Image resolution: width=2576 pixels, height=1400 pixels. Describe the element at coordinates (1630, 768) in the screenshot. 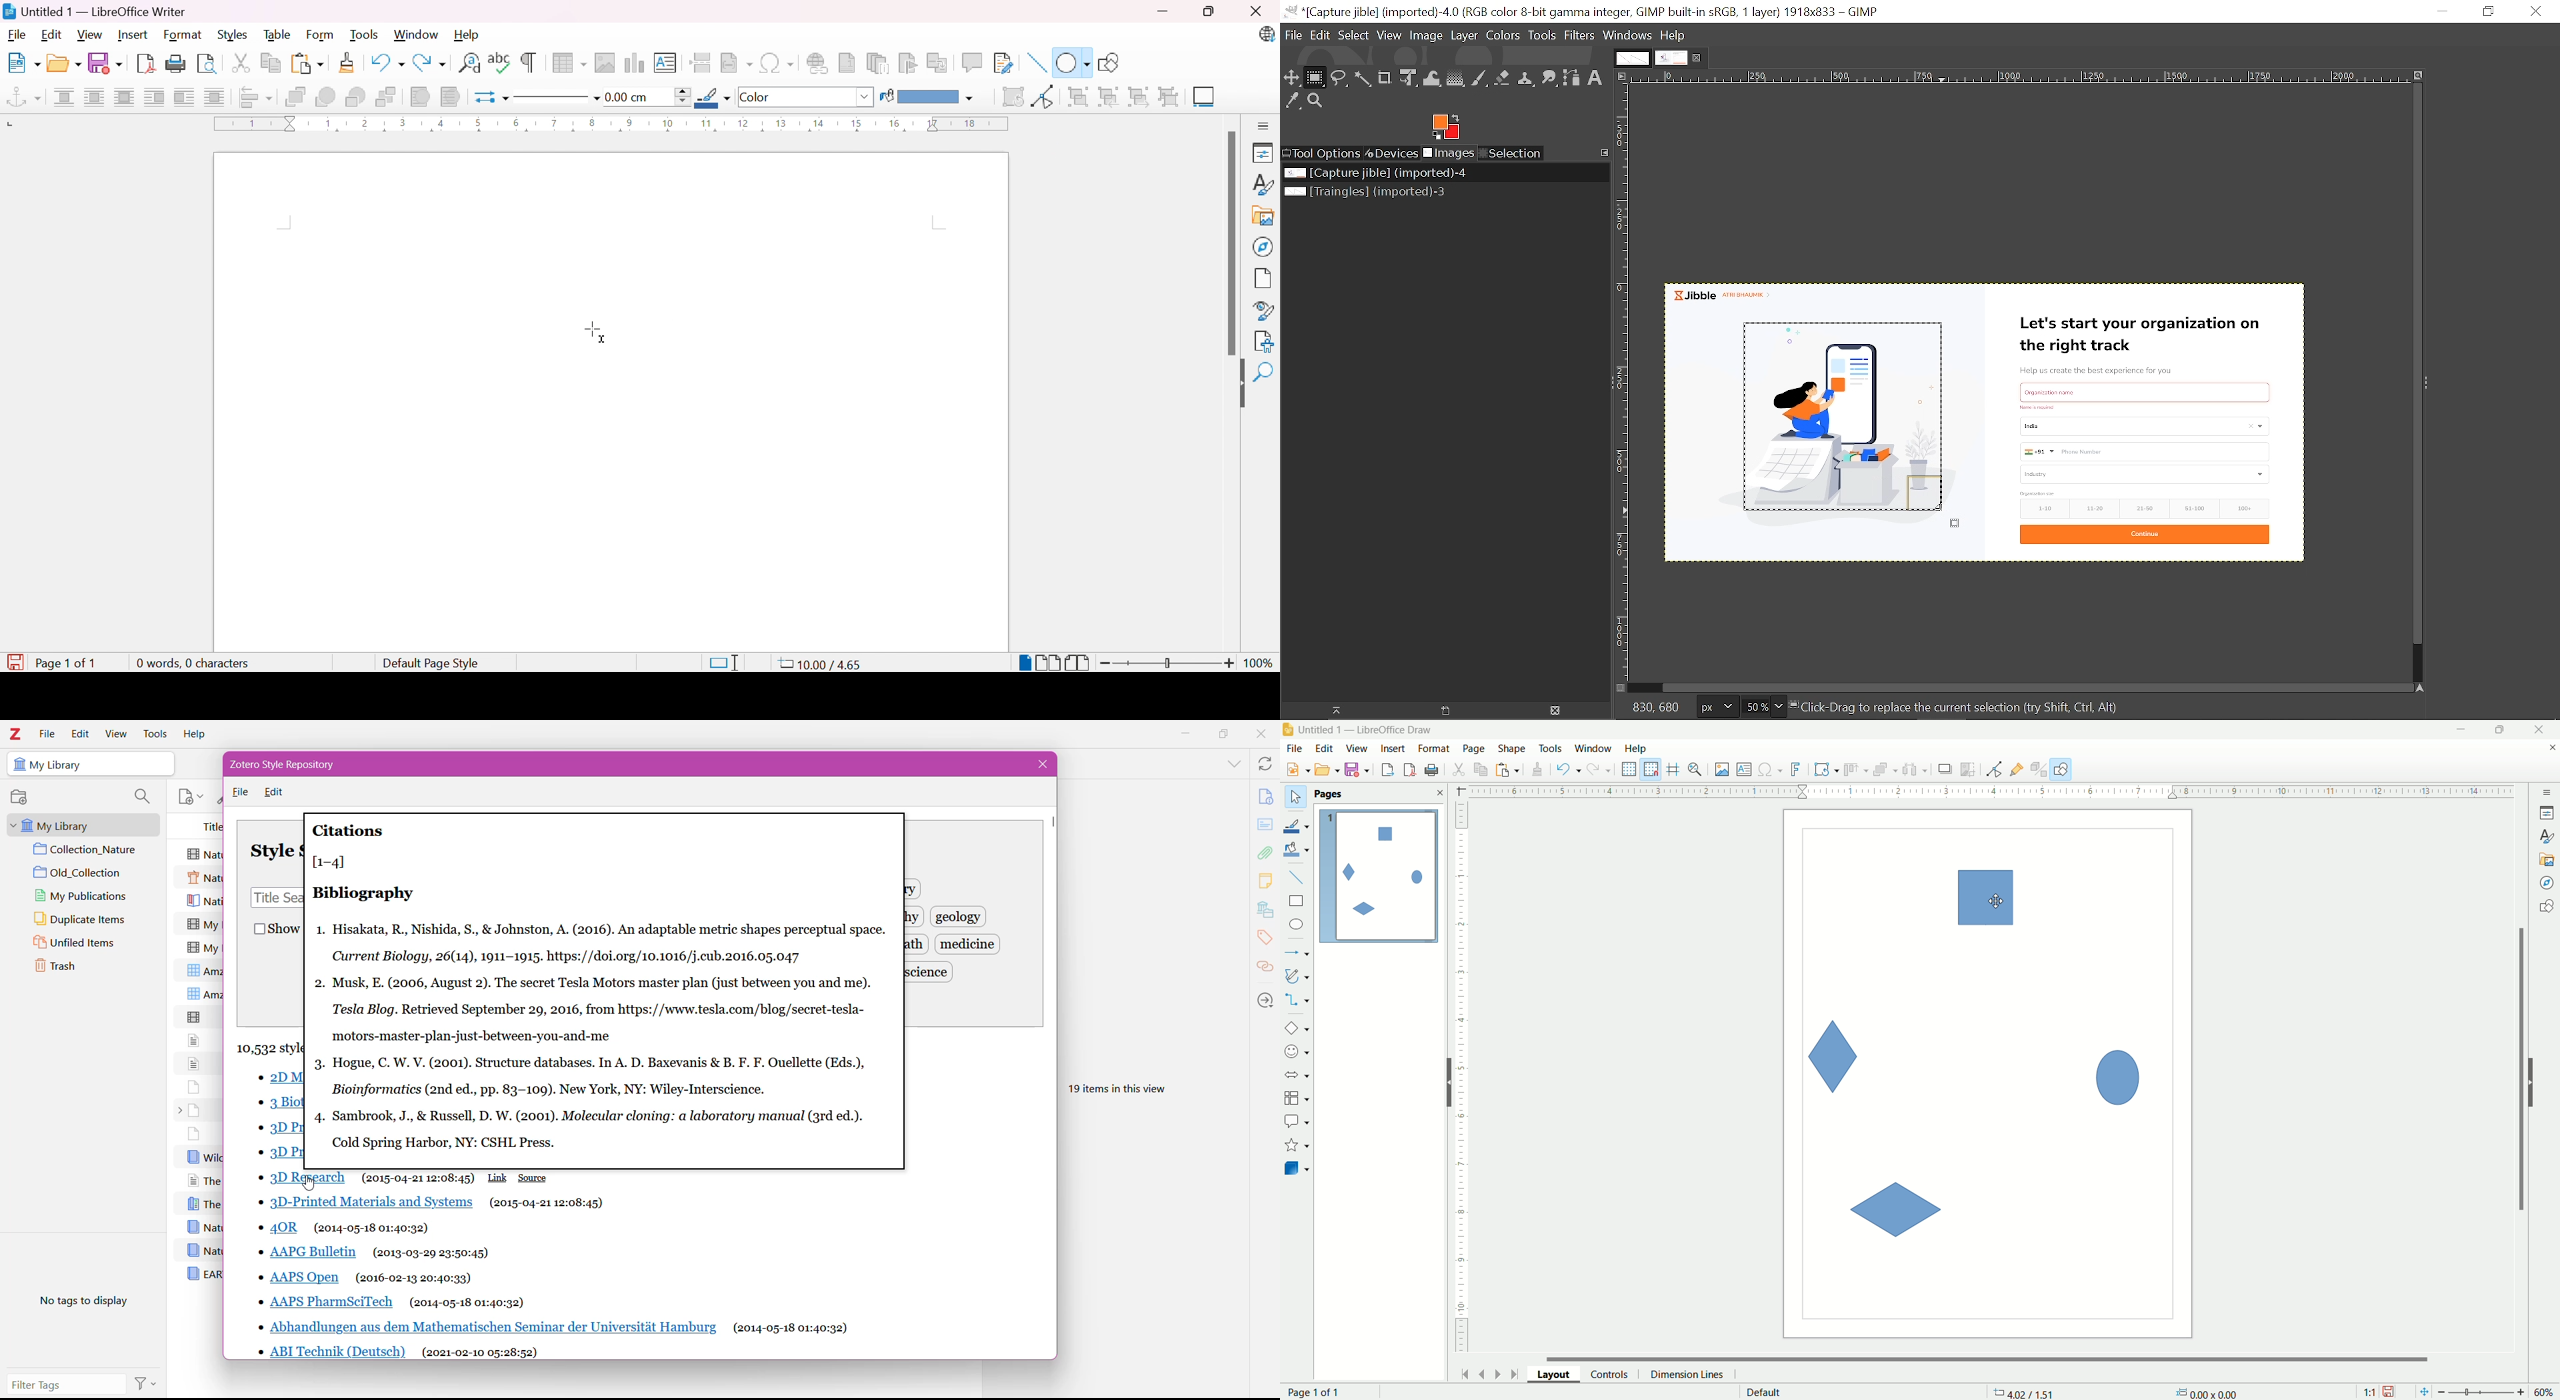

I see `display grid` at that location.